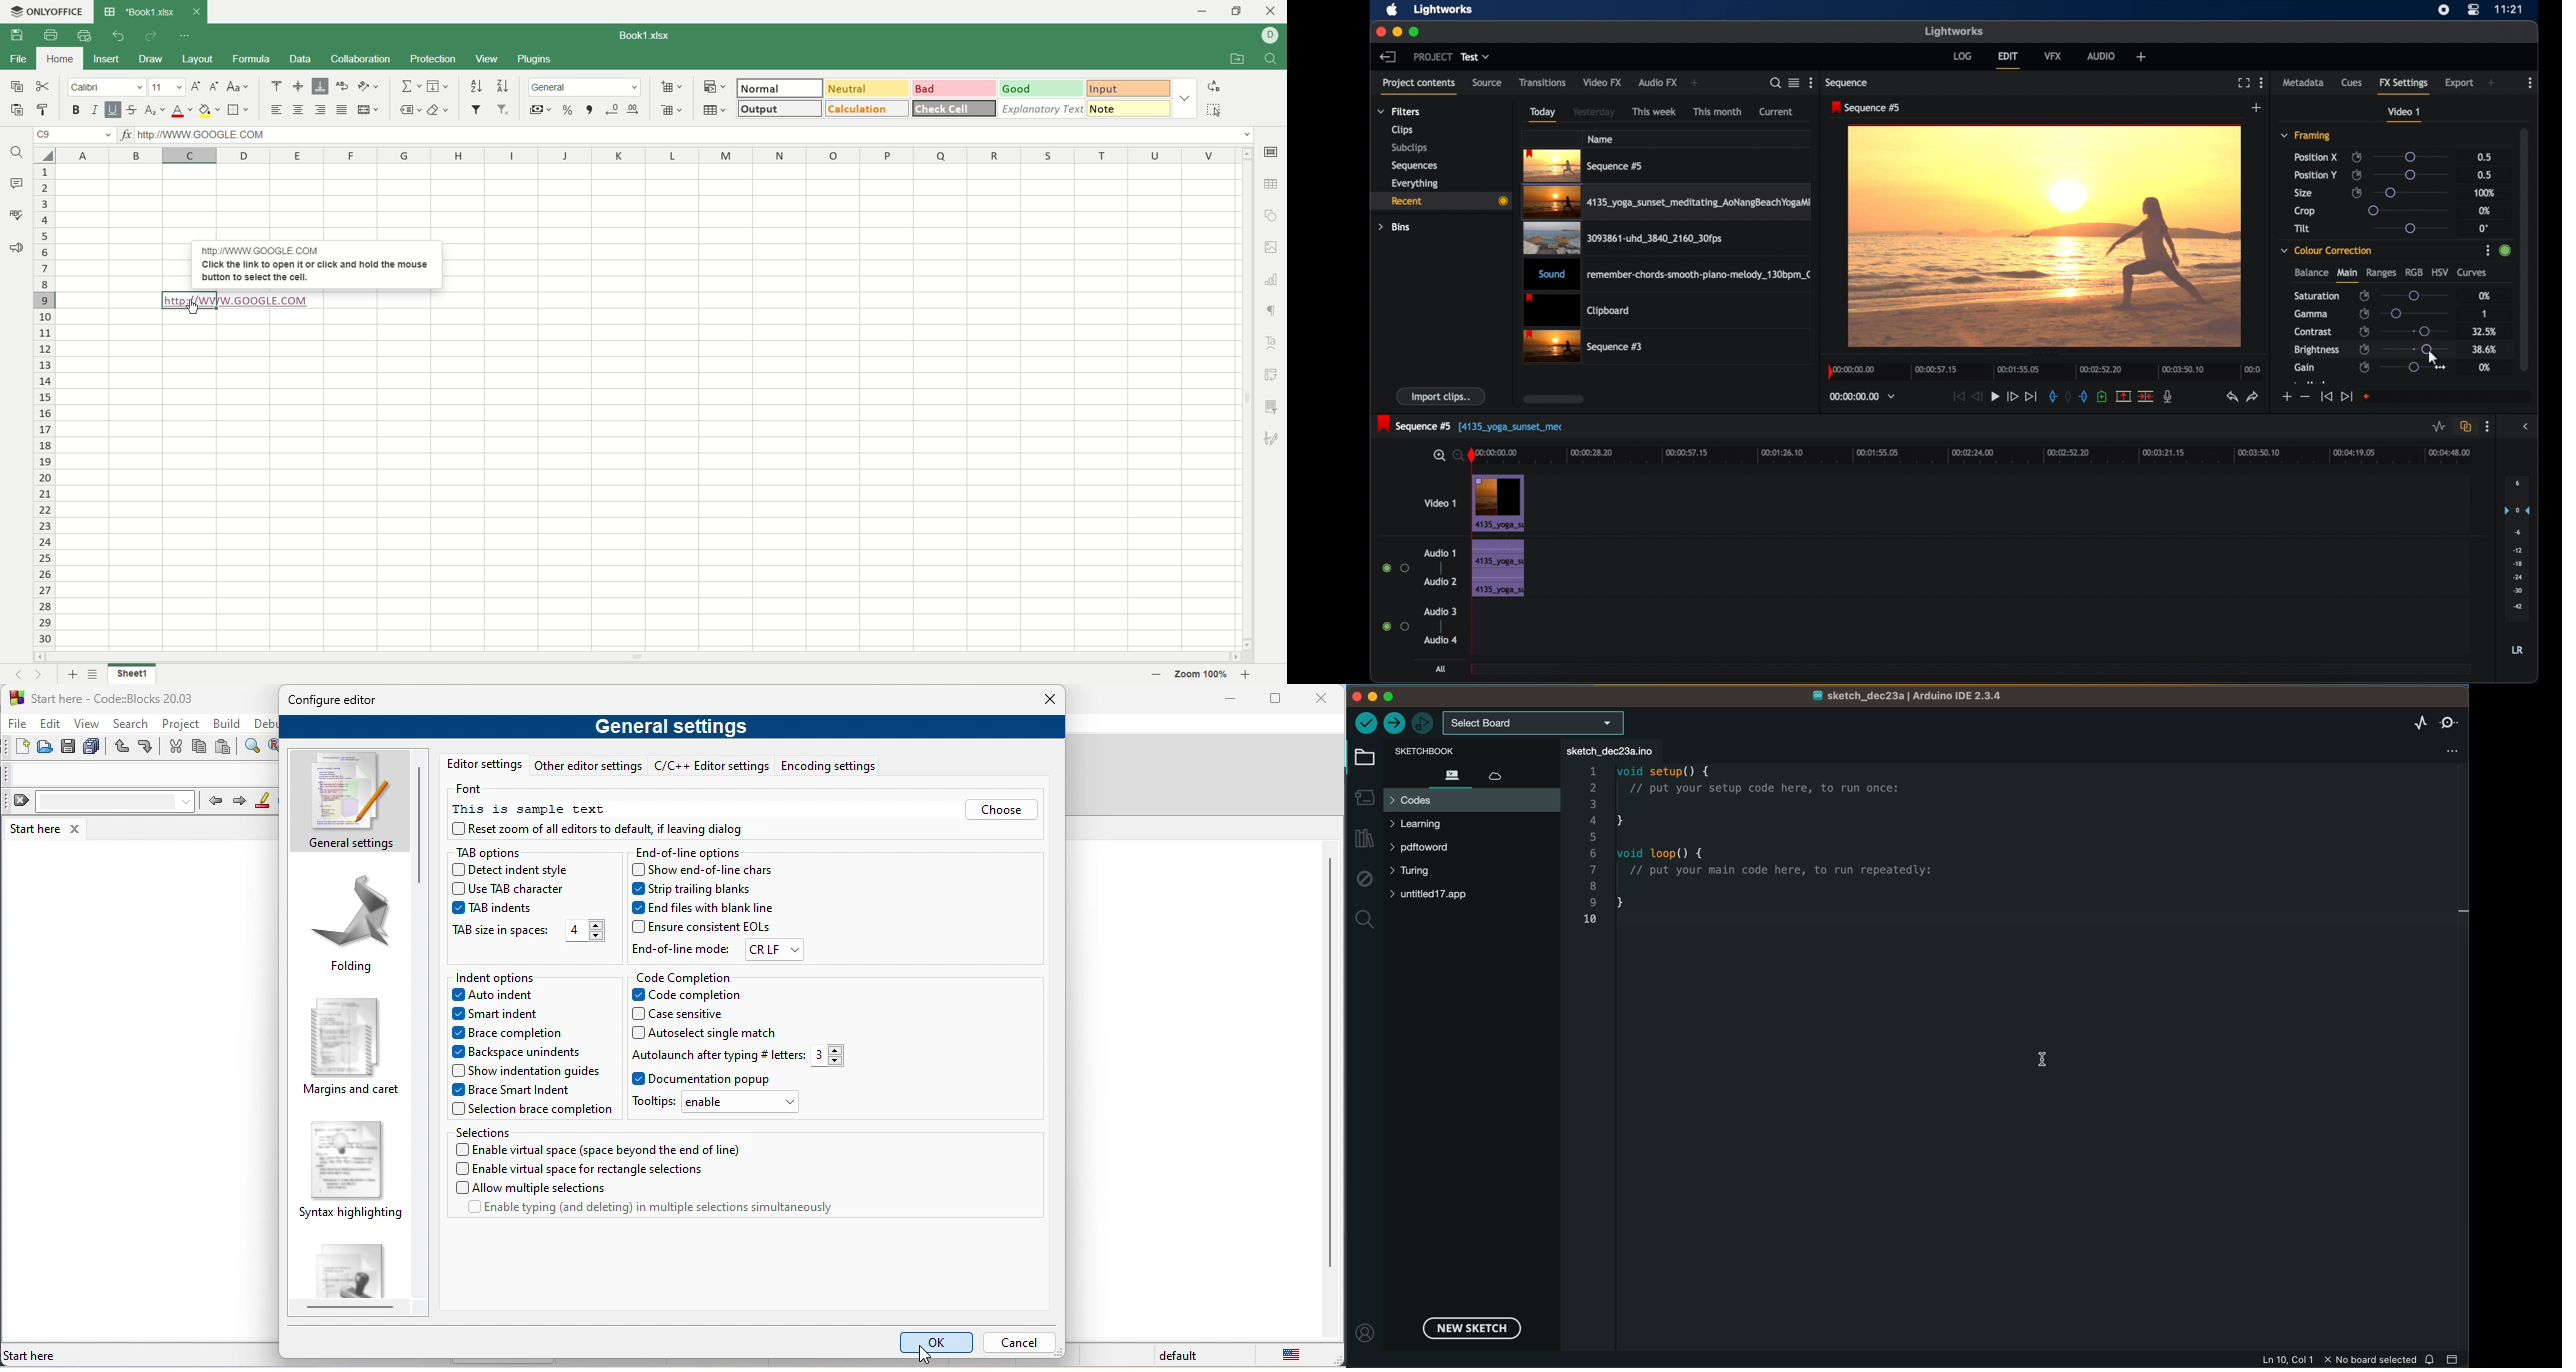 The height and width of the screenshot is (1372, 2576). What do you see at coordinates (57, 58) in the screenshot?
I see `home` at bounding box center [57, 58].